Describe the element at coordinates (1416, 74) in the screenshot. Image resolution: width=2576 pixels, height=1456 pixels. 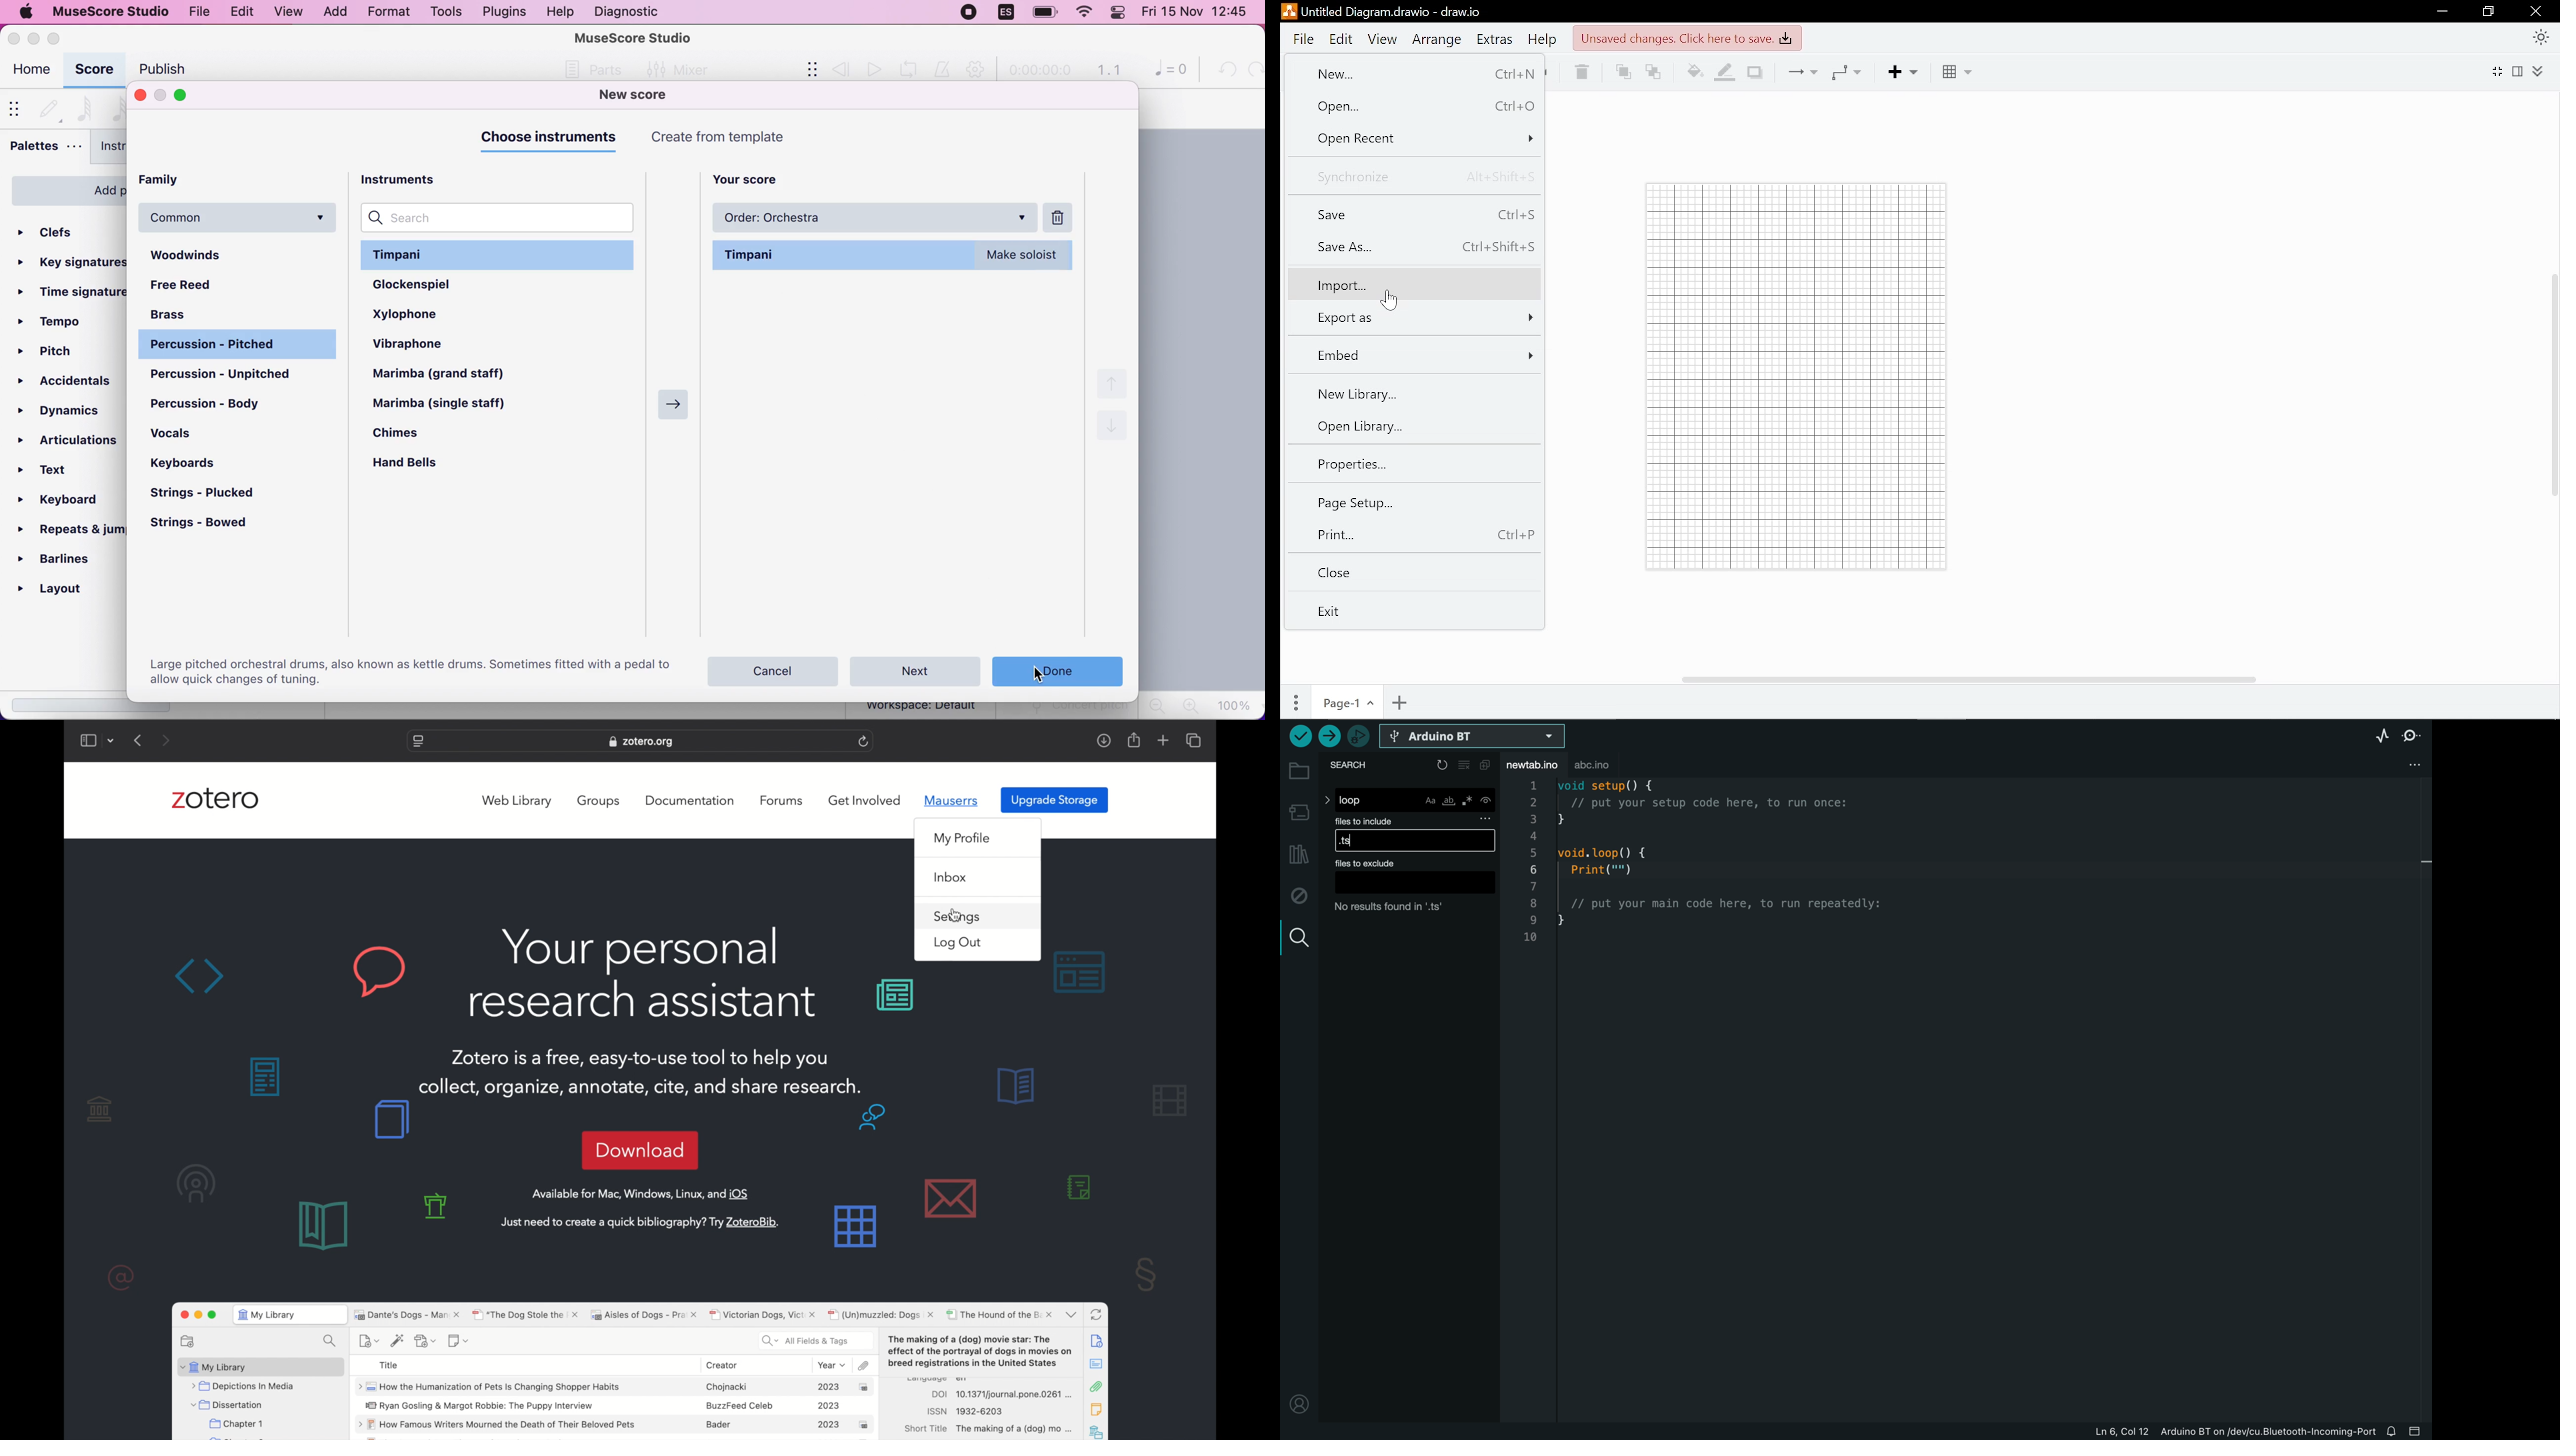
I see `New` at that location.